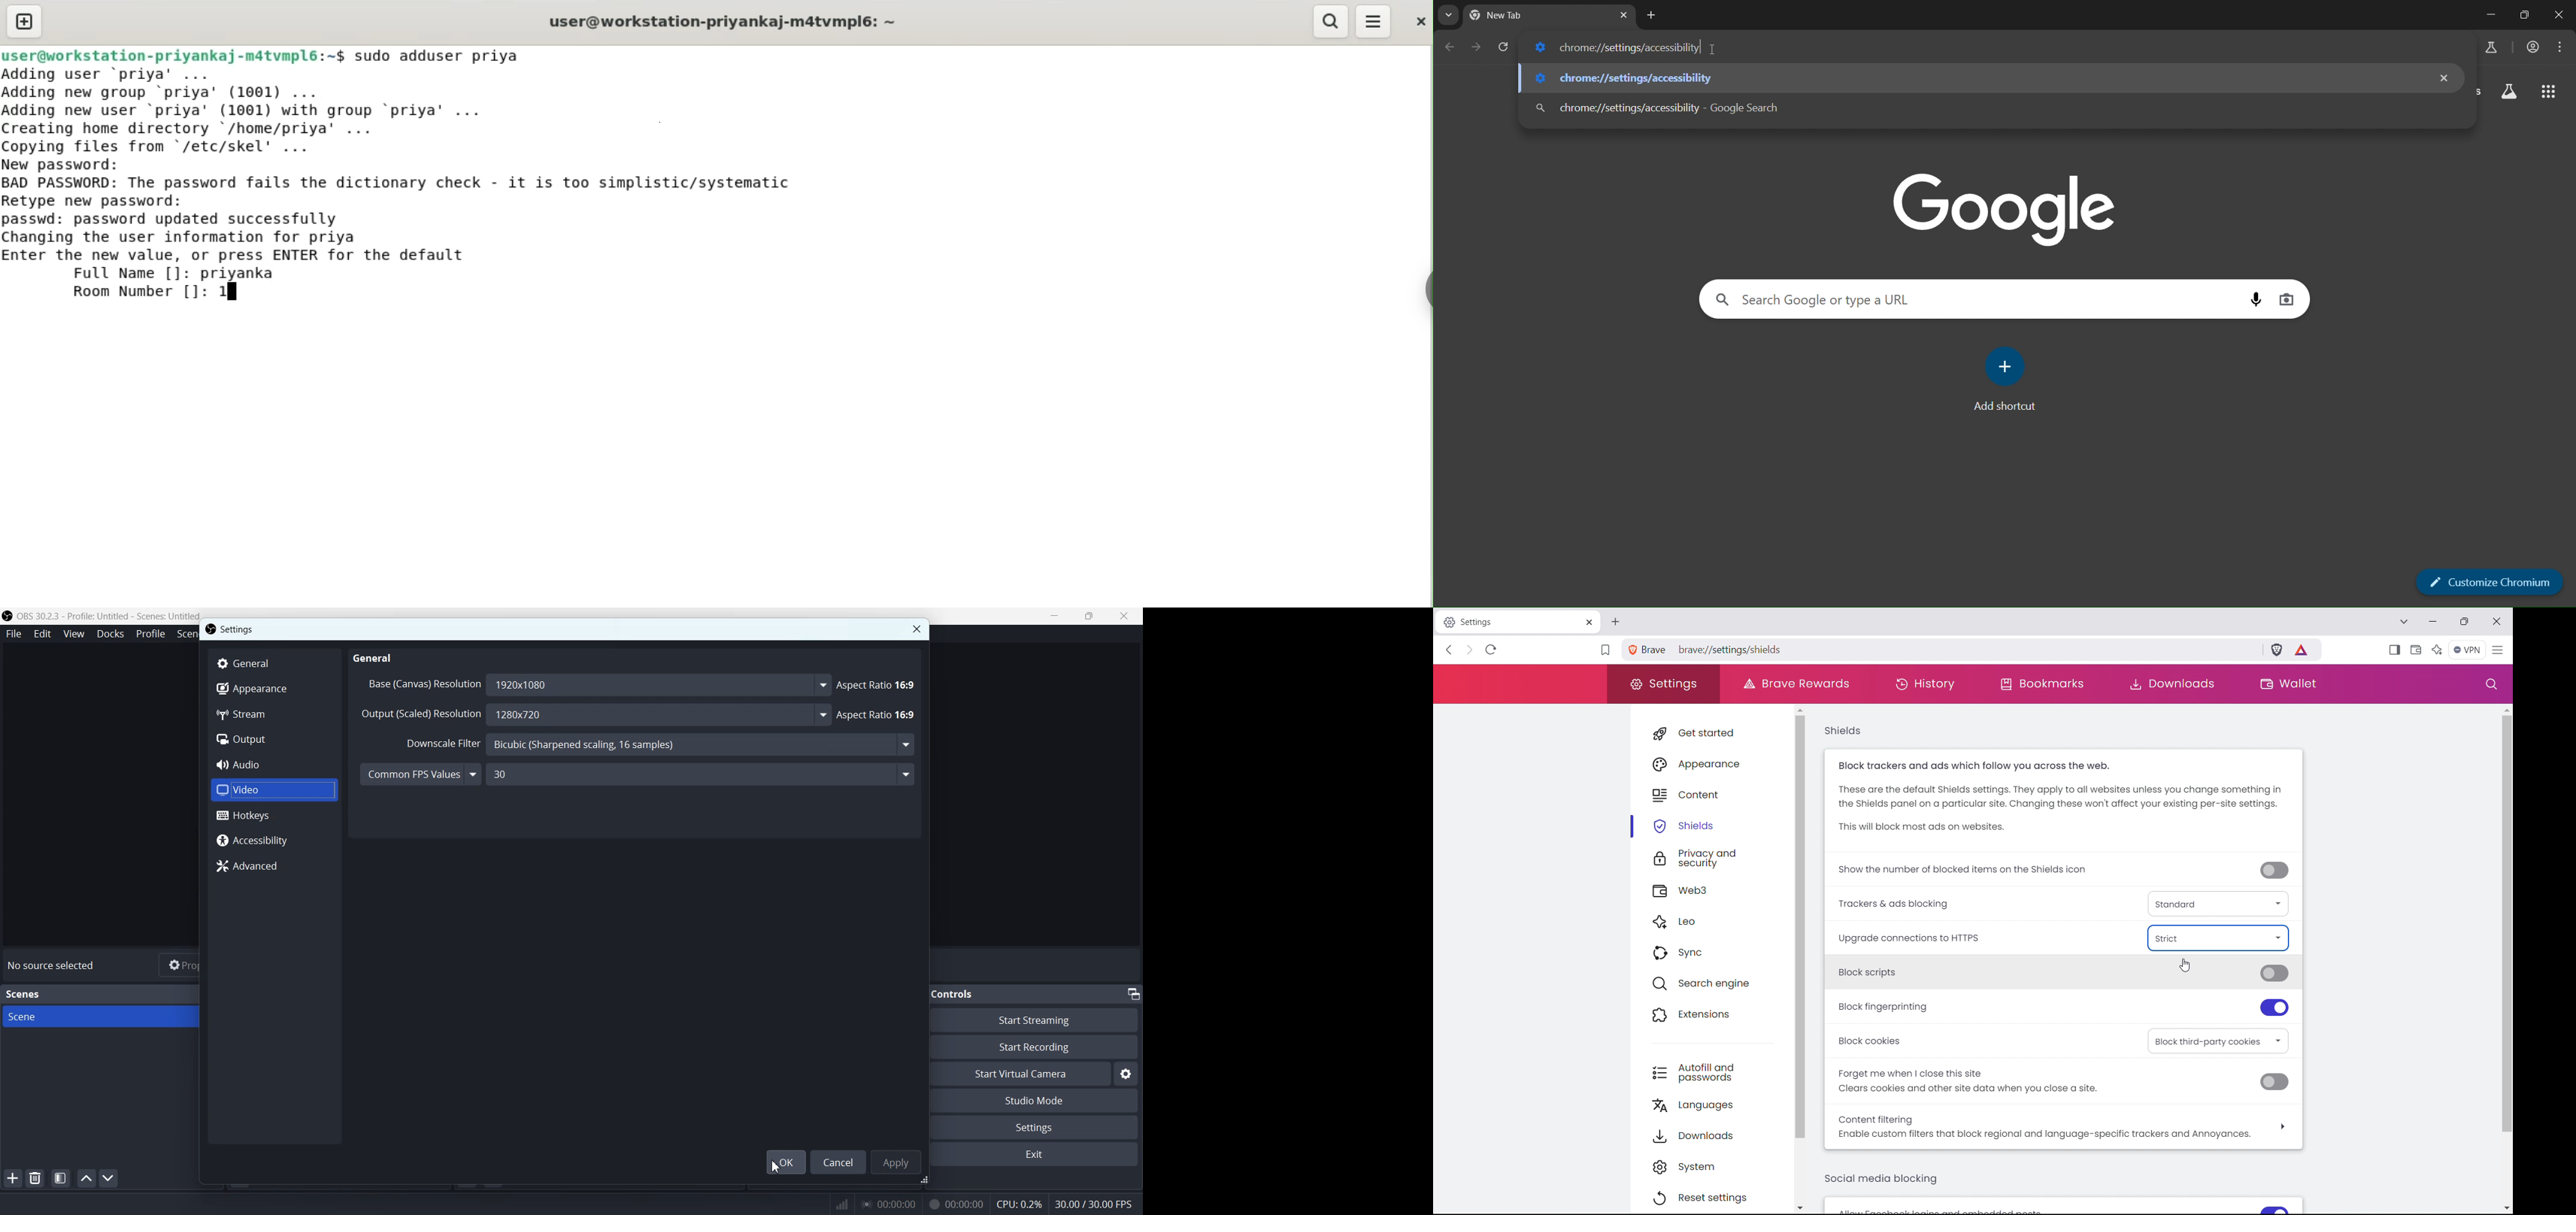  What do you see at coordinates (1027, 1073) in the screenshot?
I see `Start Virtual Camera` at bounding box center [1027, 1073].